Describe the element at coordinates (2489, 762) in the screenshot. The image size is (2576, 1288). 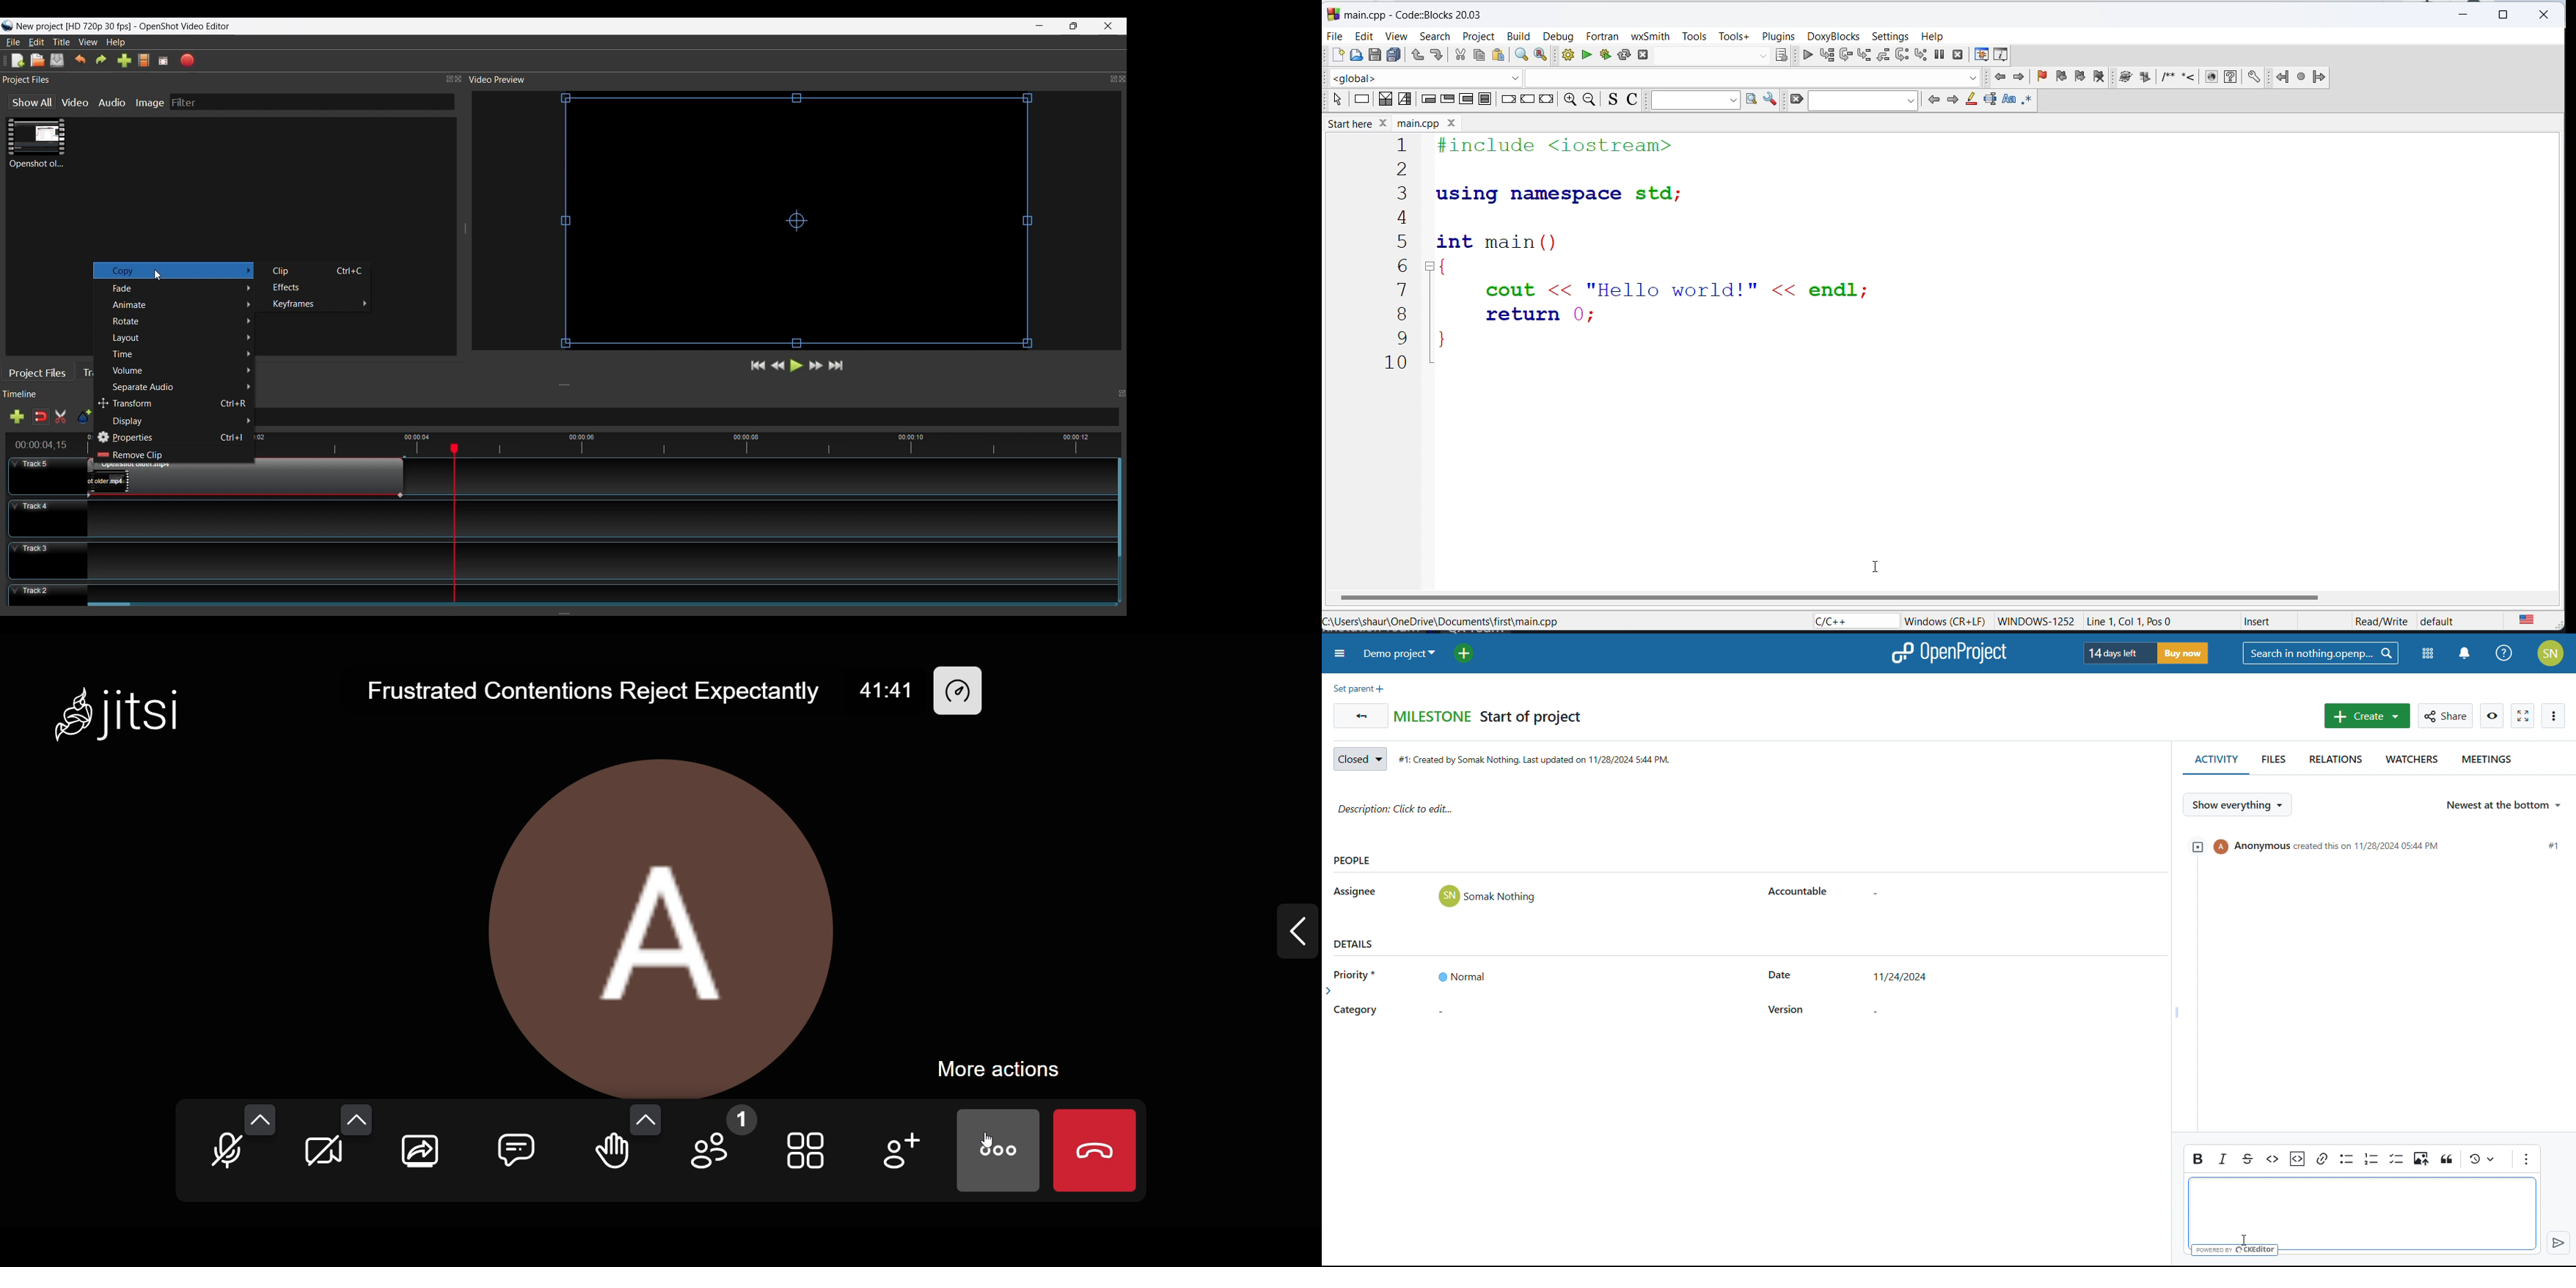
I see `meetings` at that location.